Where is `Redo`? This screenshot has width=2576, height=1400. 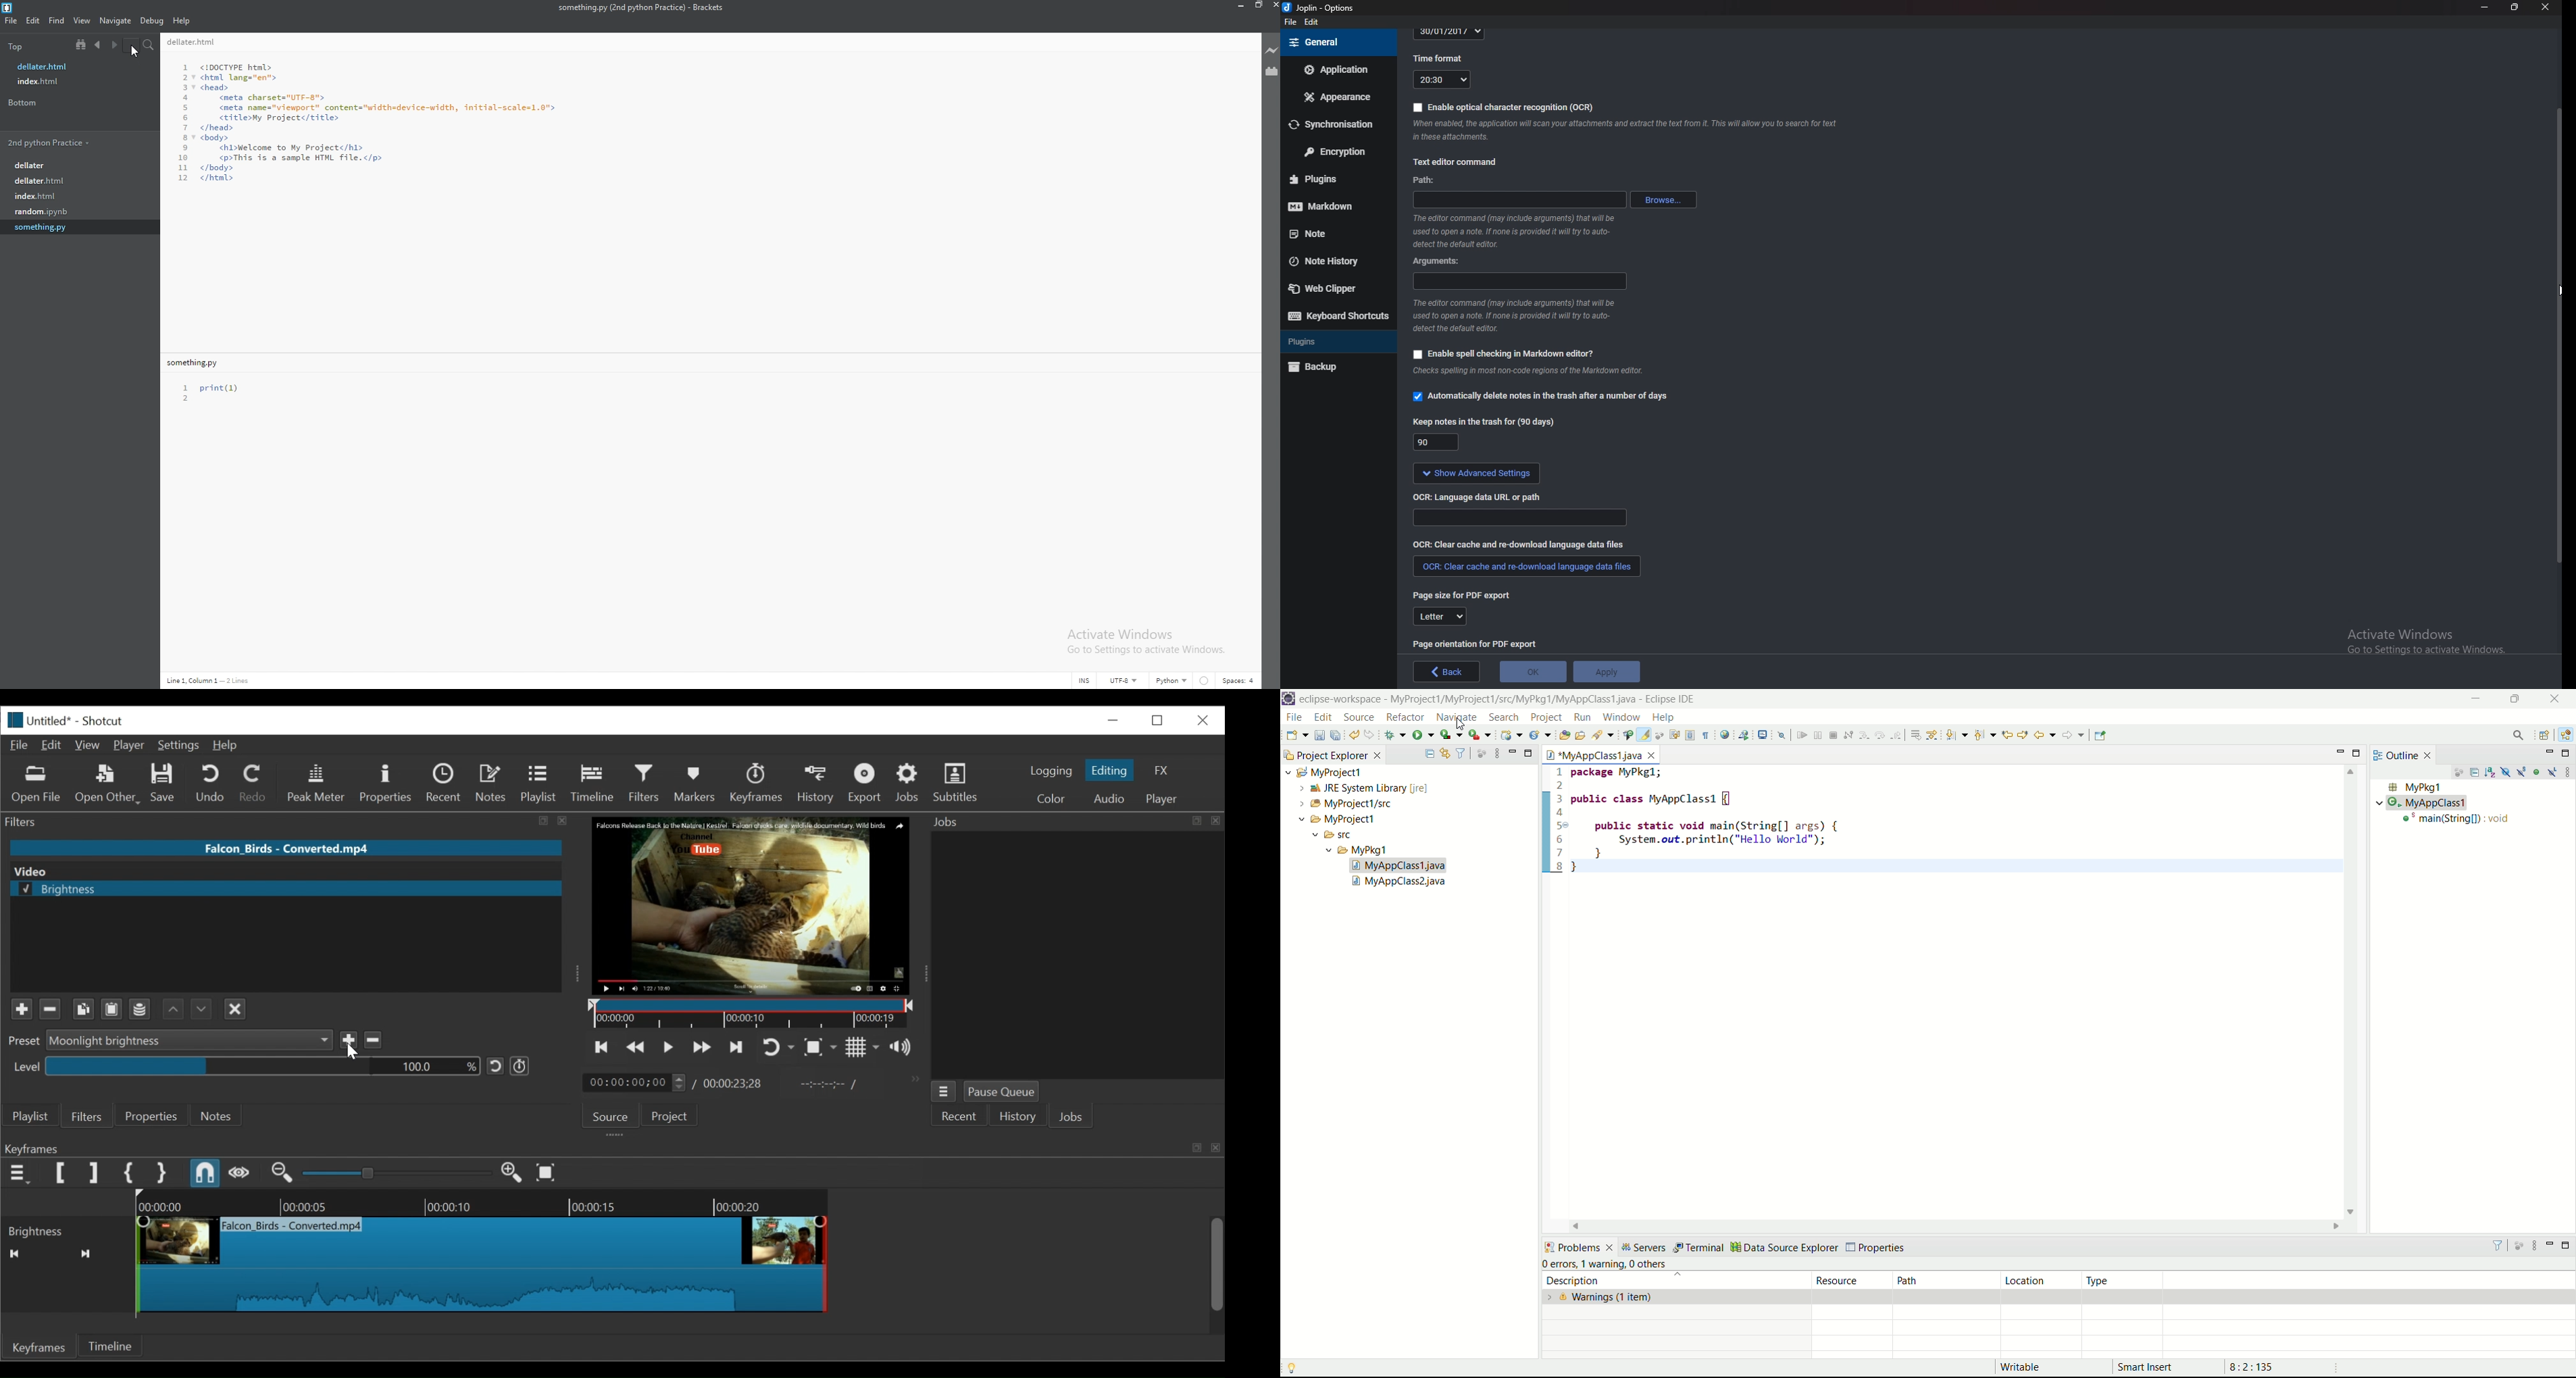 Redo is located at coordinates (256, 784).